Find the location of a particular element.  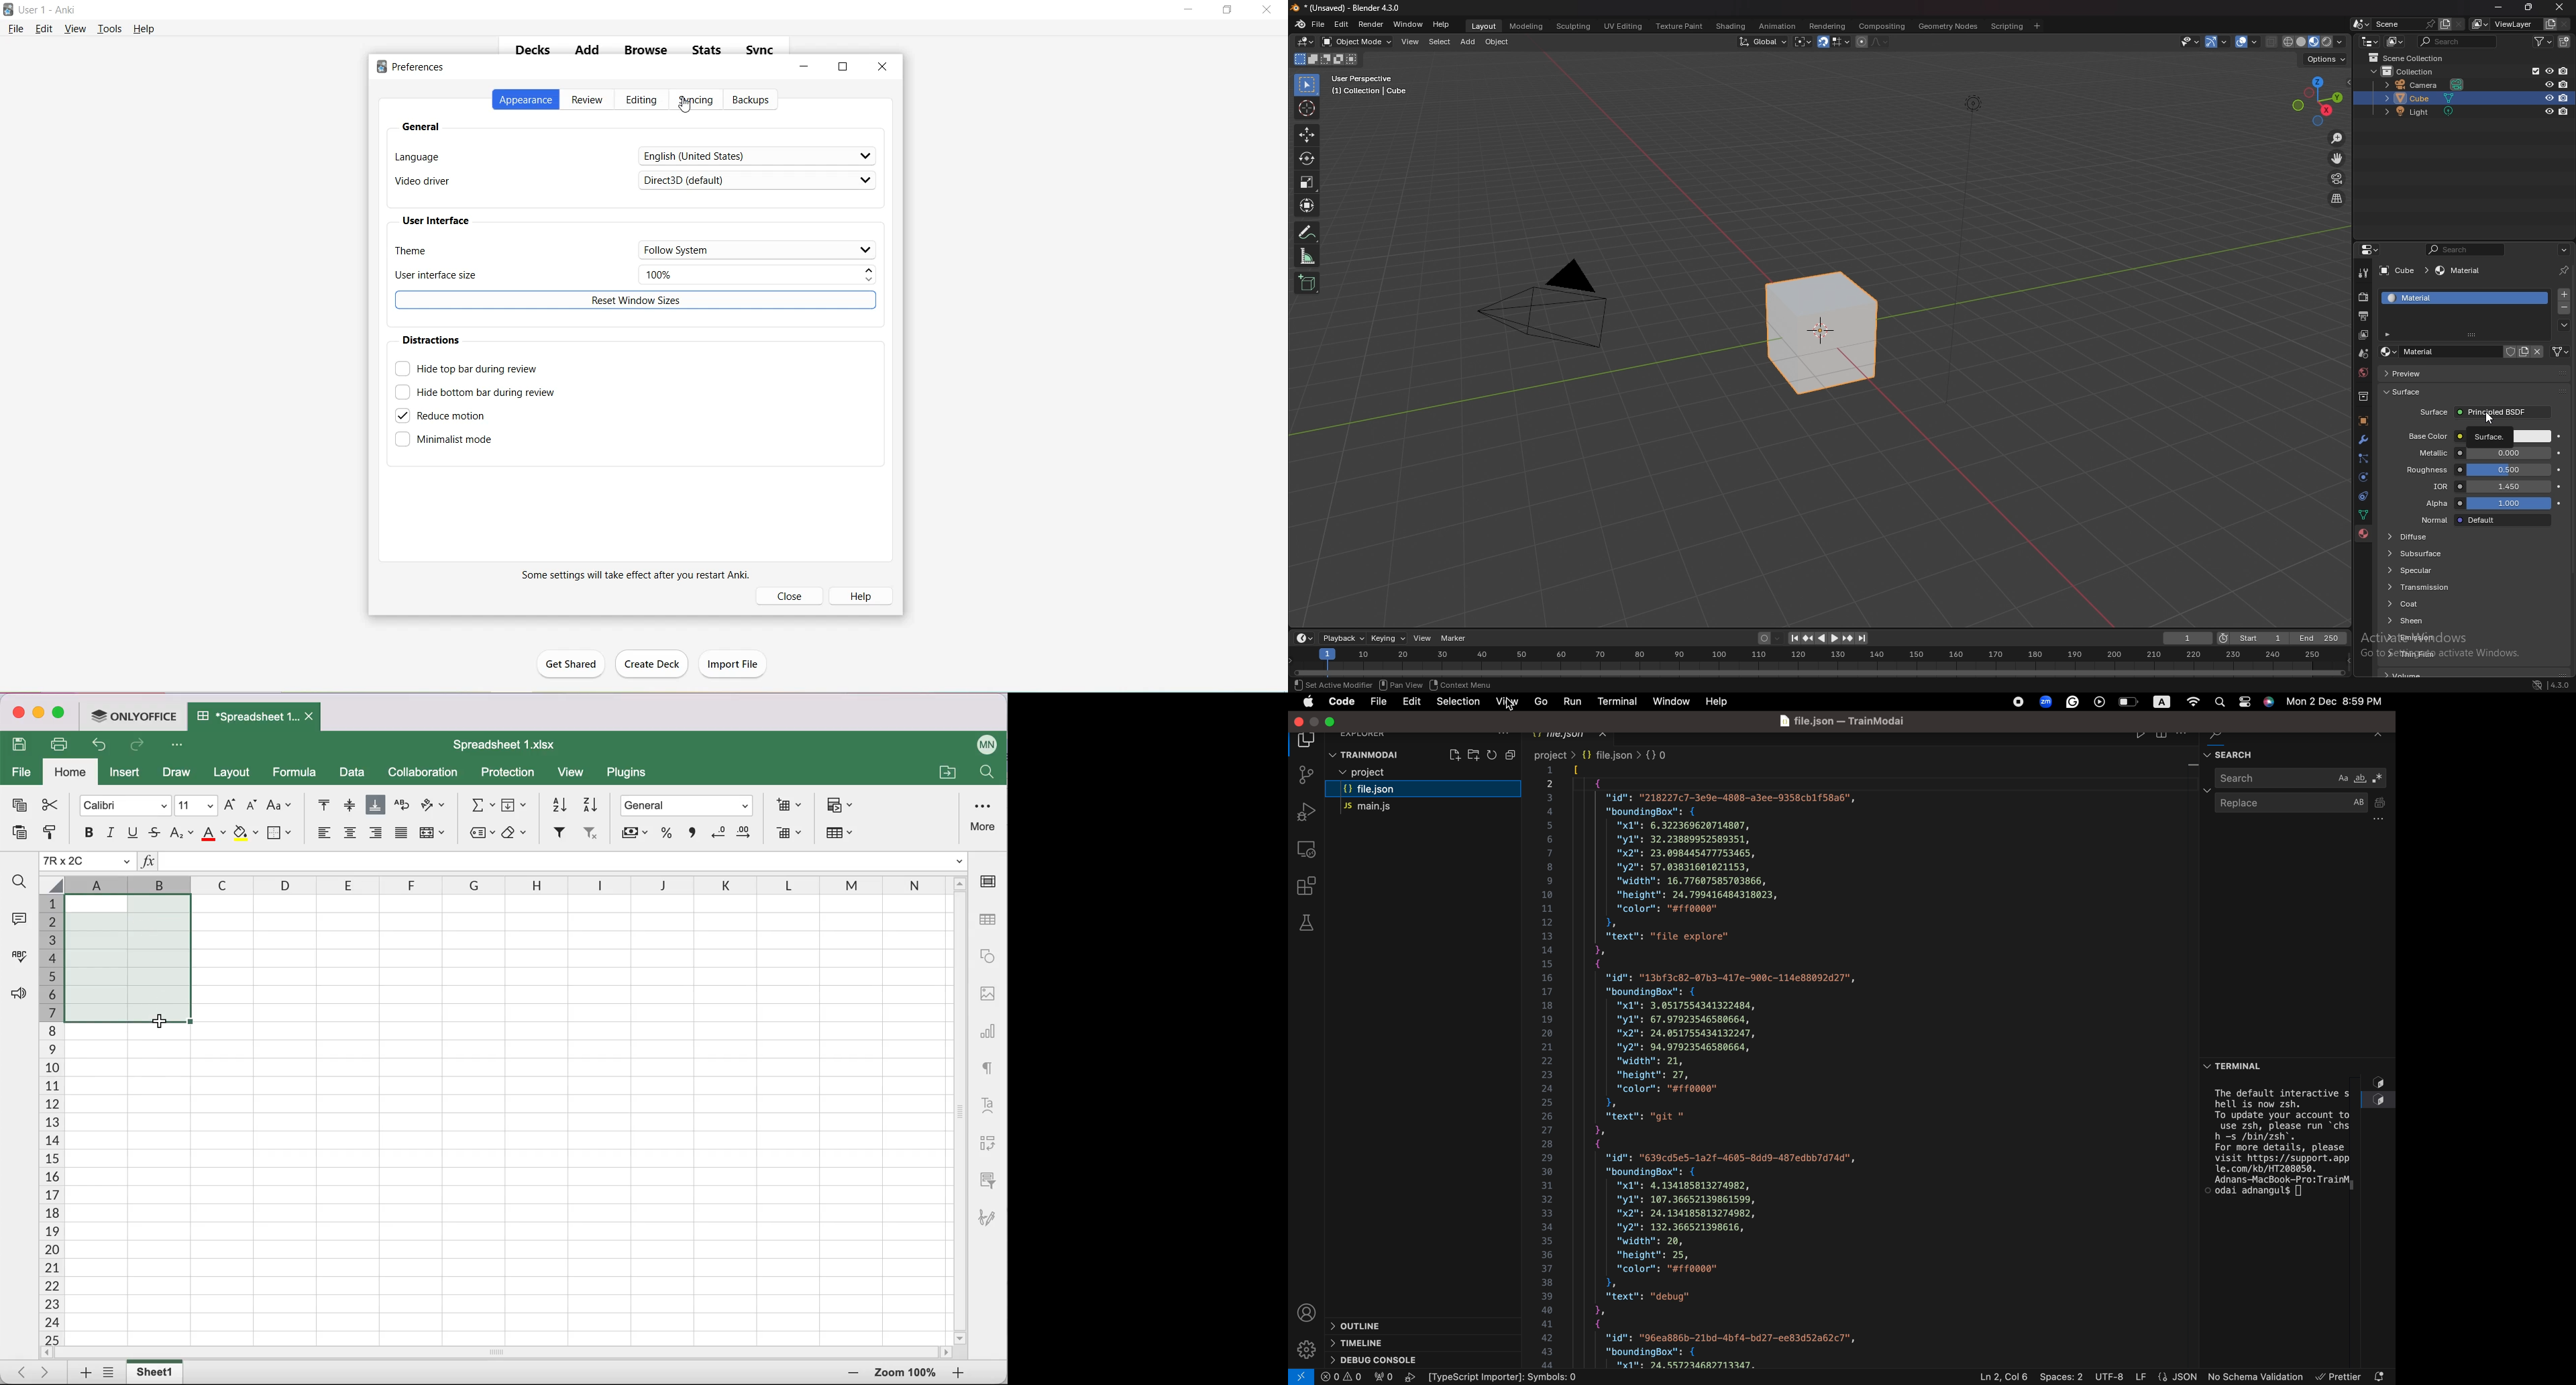

cube is located at coordinates (1822, 334).